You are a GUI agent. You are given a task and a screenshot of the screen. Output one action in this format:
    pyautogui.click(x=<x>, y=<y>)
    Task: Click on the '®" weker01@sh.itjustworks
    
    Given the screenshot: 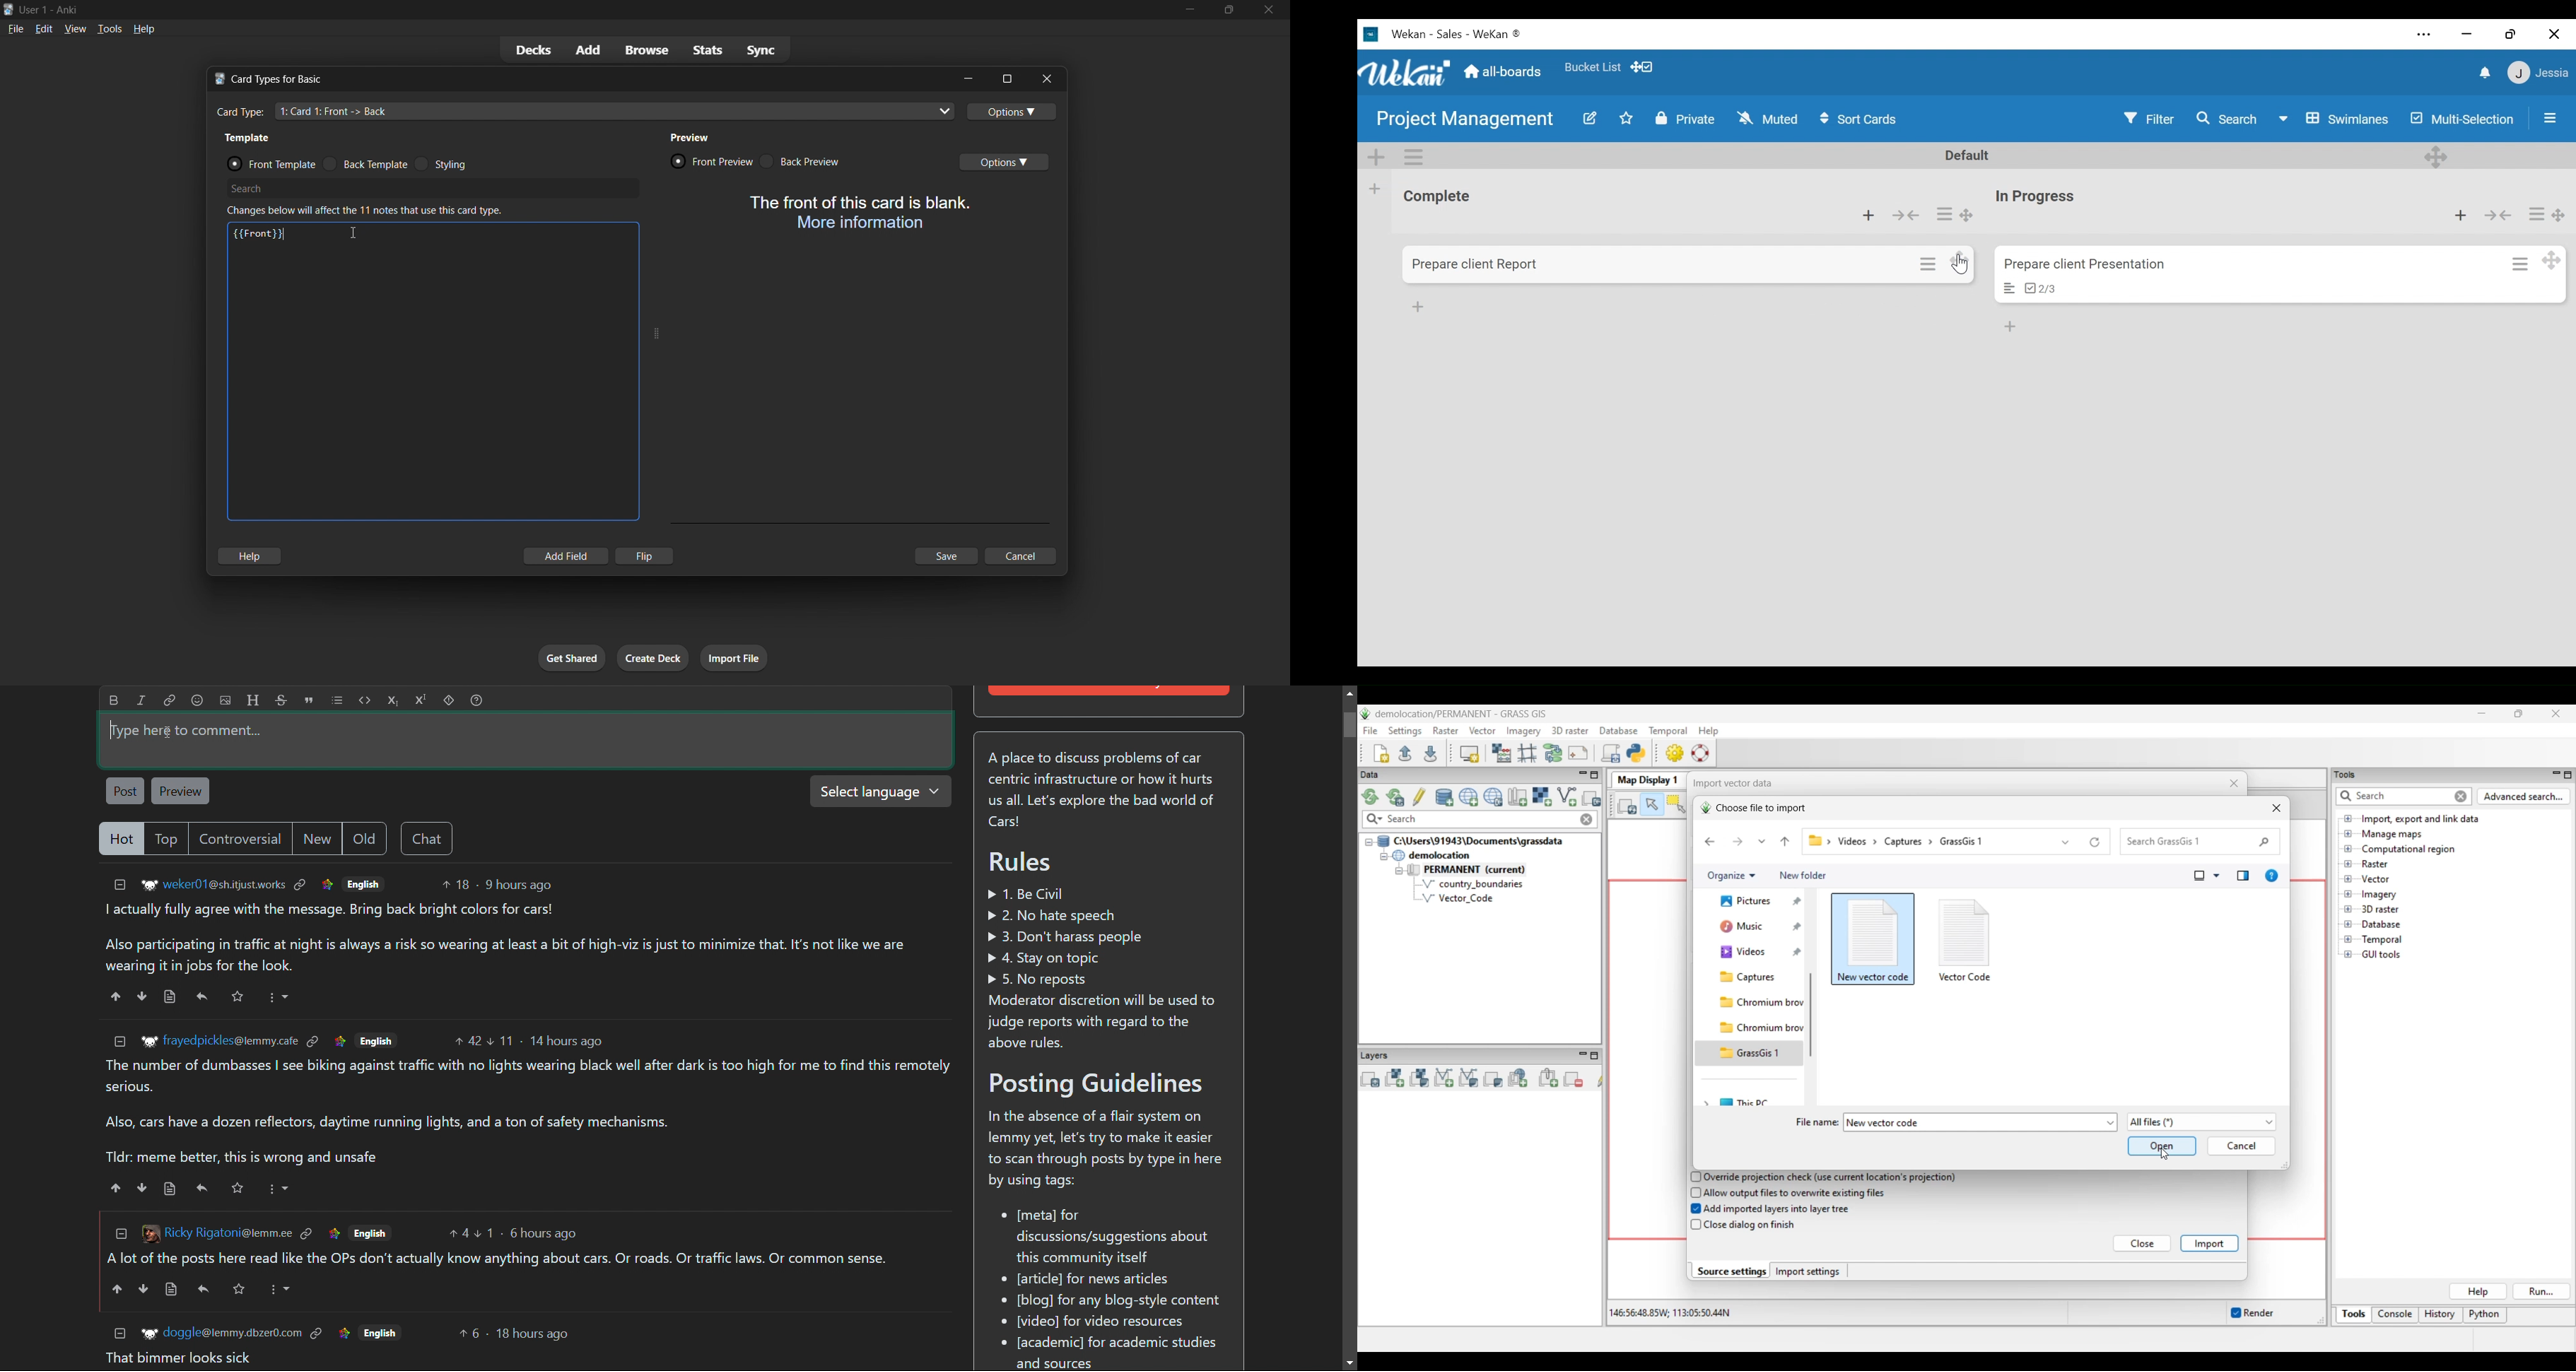 What is the action you would take?
    pyautogui.click(x=213, y=886)
    